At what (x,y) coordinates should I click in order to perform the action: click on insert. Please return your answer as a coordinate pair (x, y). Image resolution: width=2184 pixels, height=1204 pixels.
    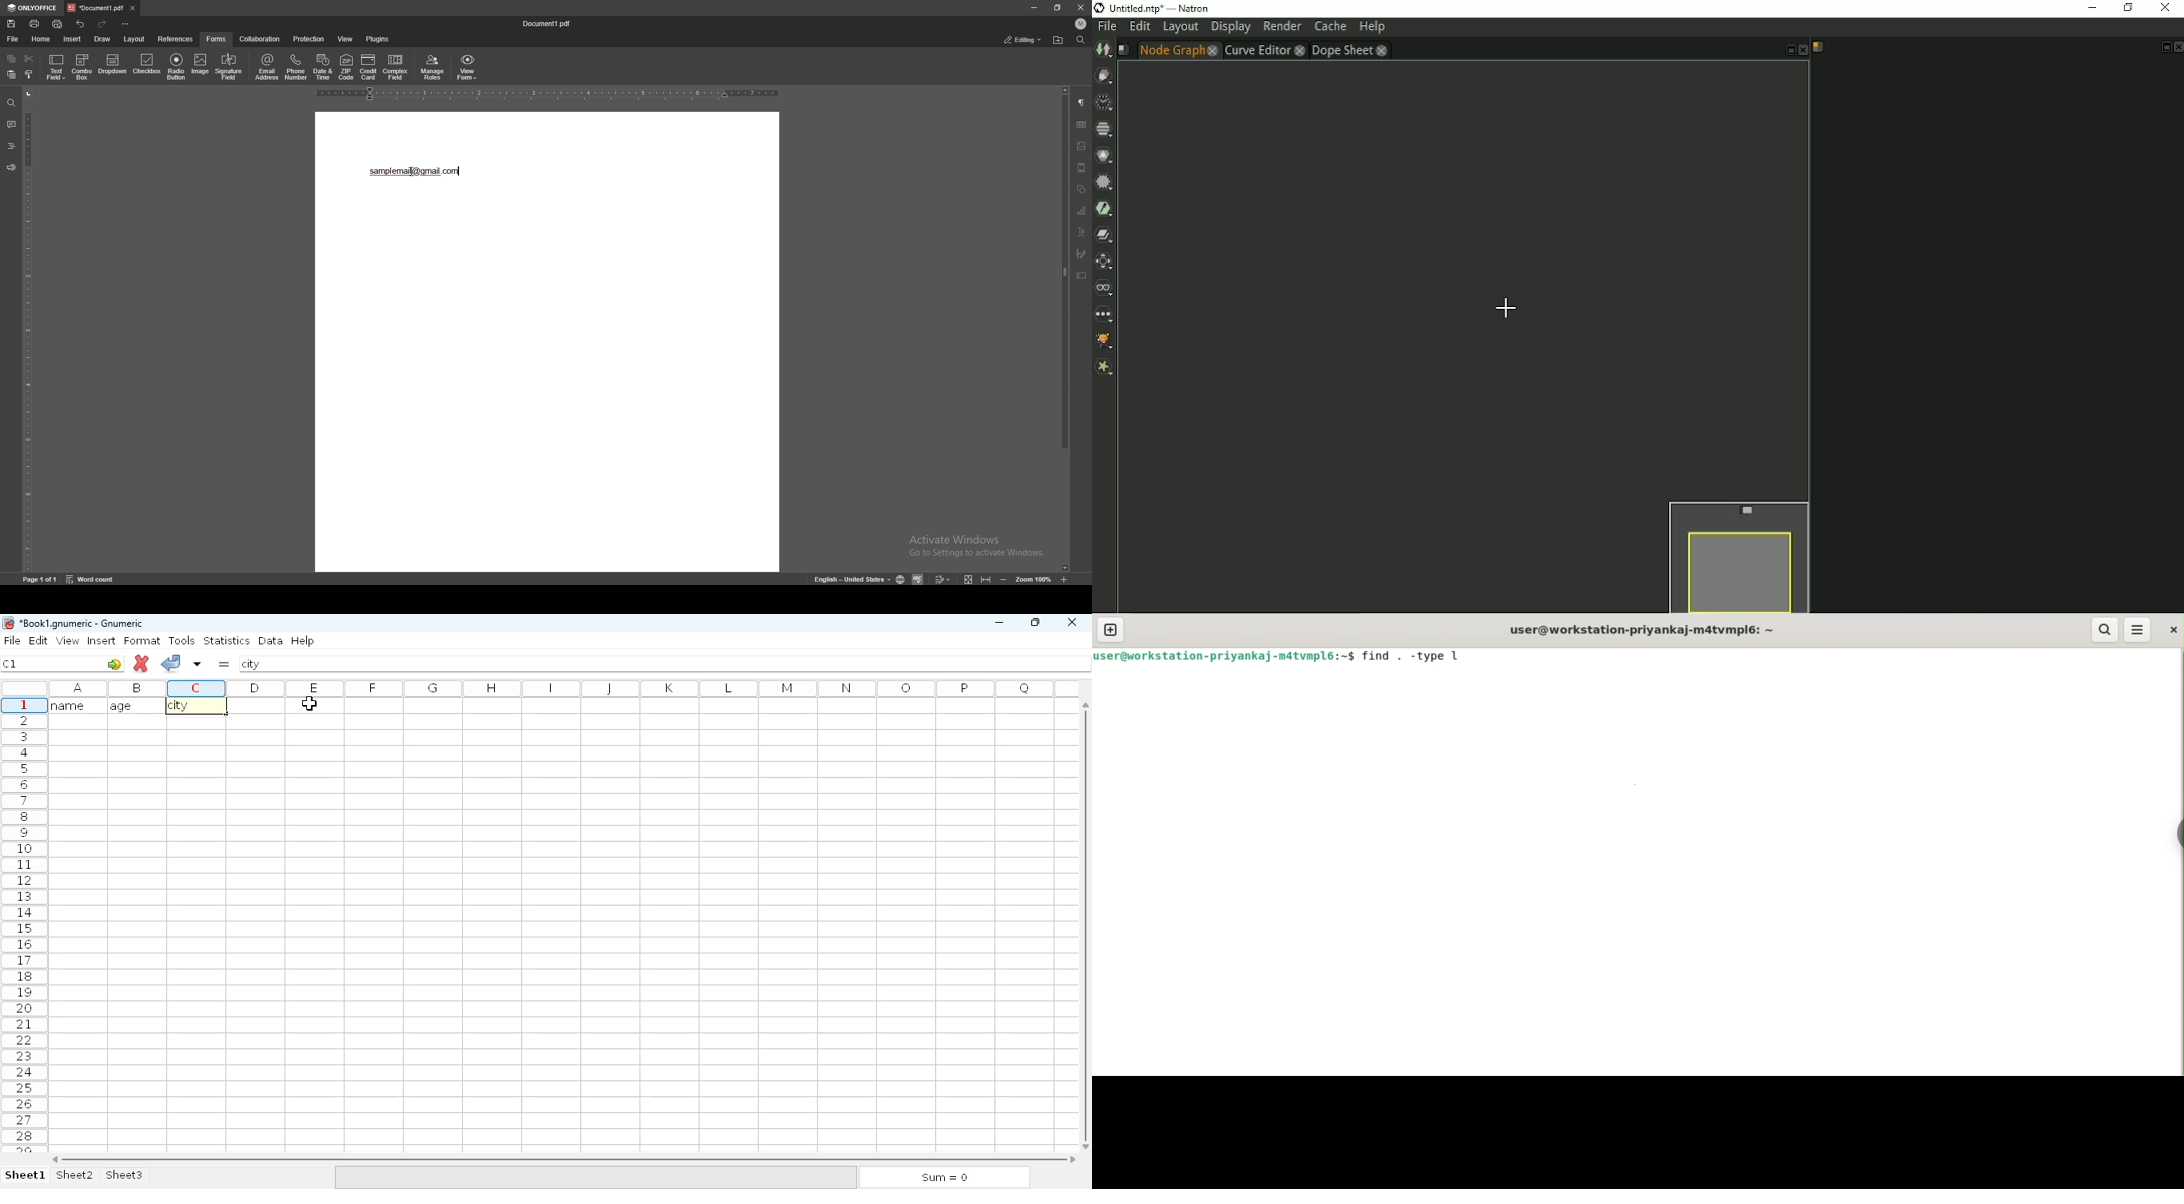
    Looking at the image, I should click on (102, 640).